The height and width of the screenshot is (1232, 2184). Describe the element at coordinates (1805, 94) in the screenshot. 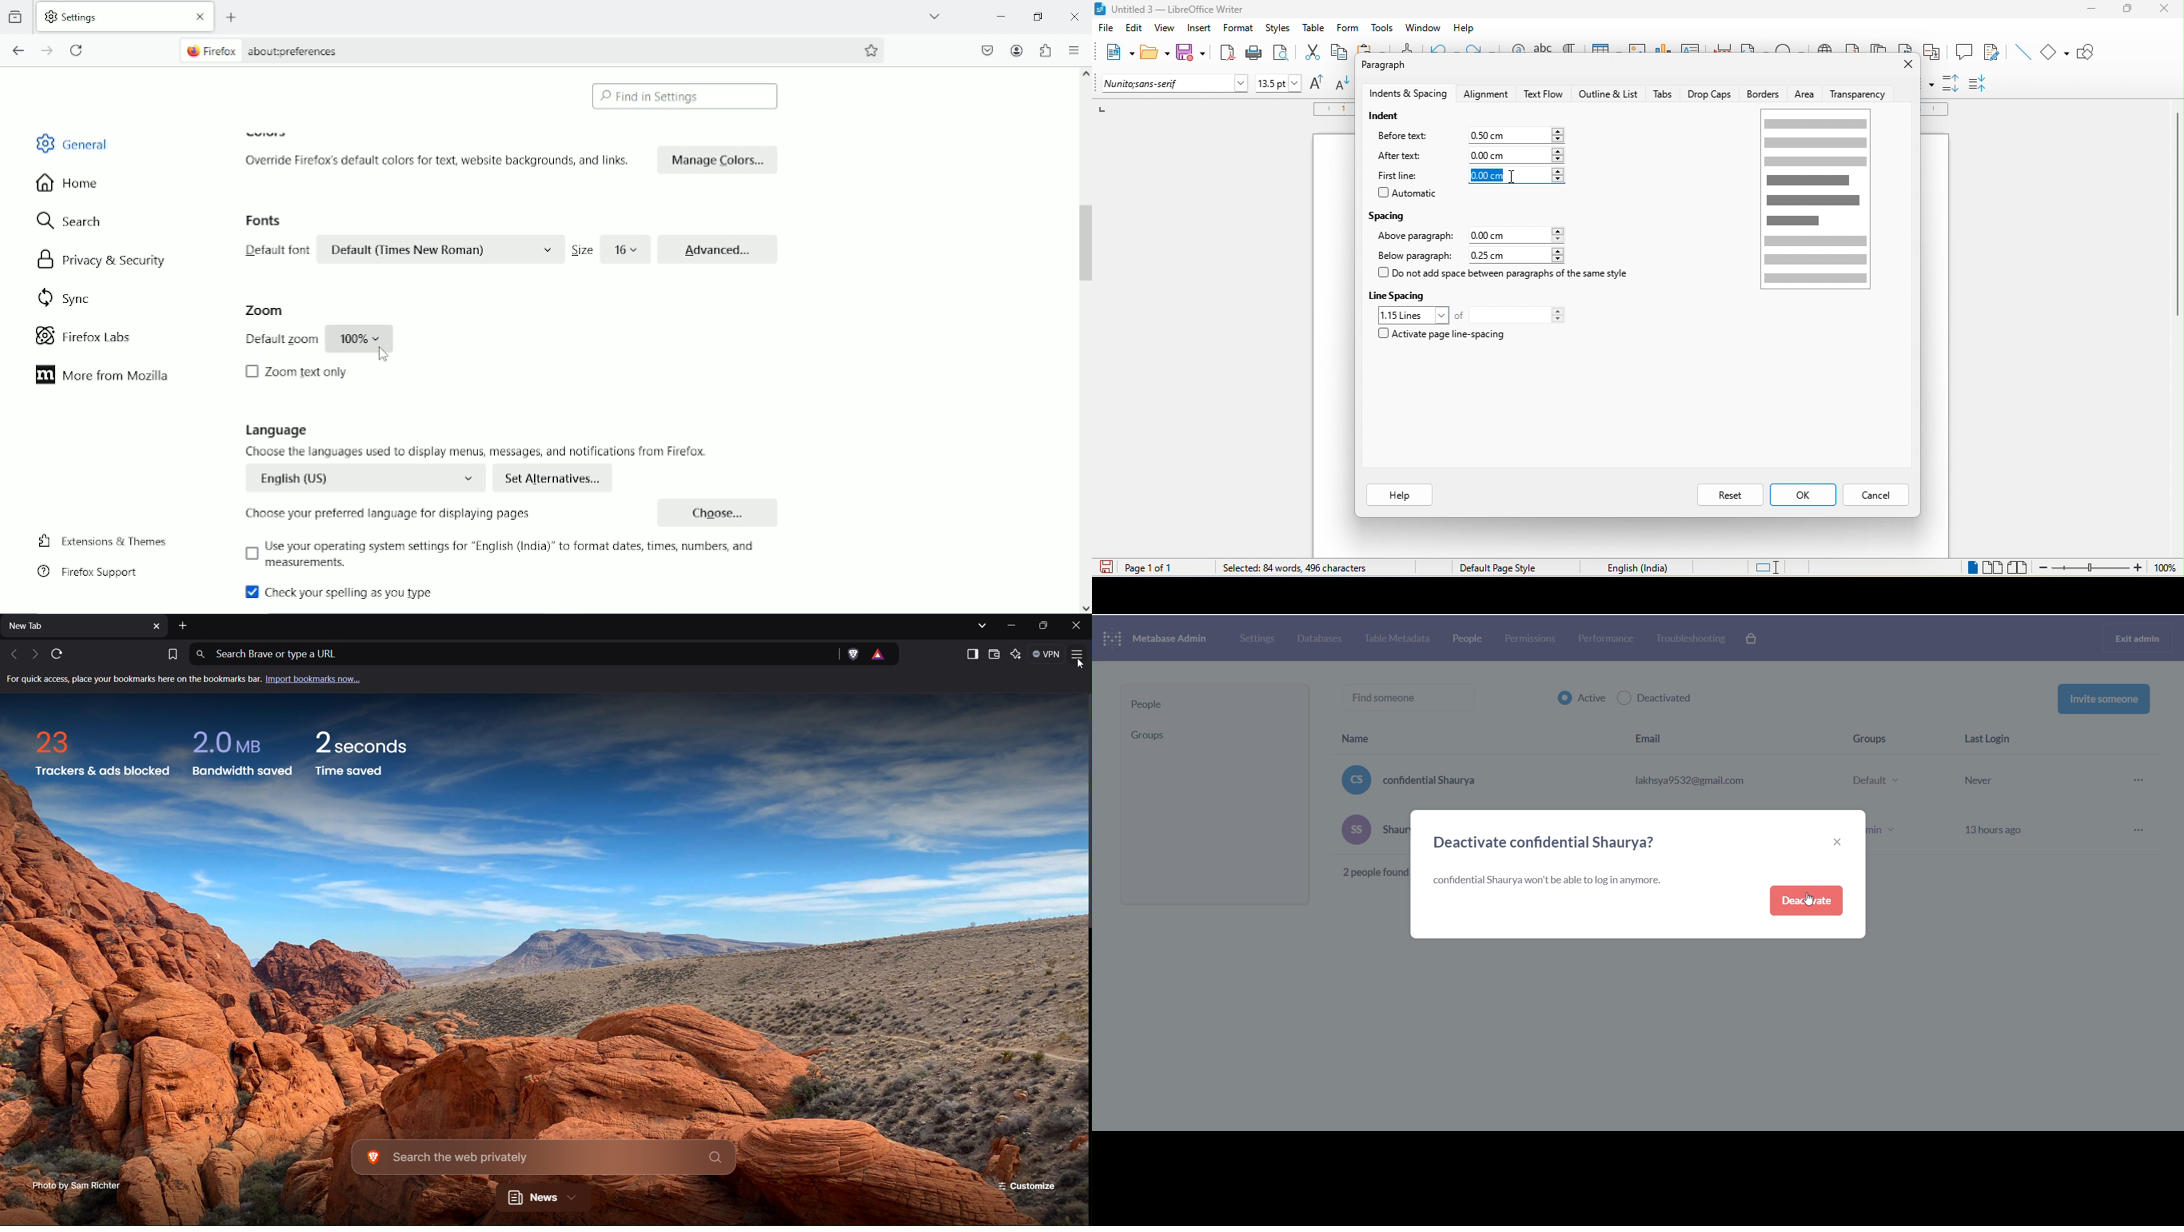

I see `area` at that location.